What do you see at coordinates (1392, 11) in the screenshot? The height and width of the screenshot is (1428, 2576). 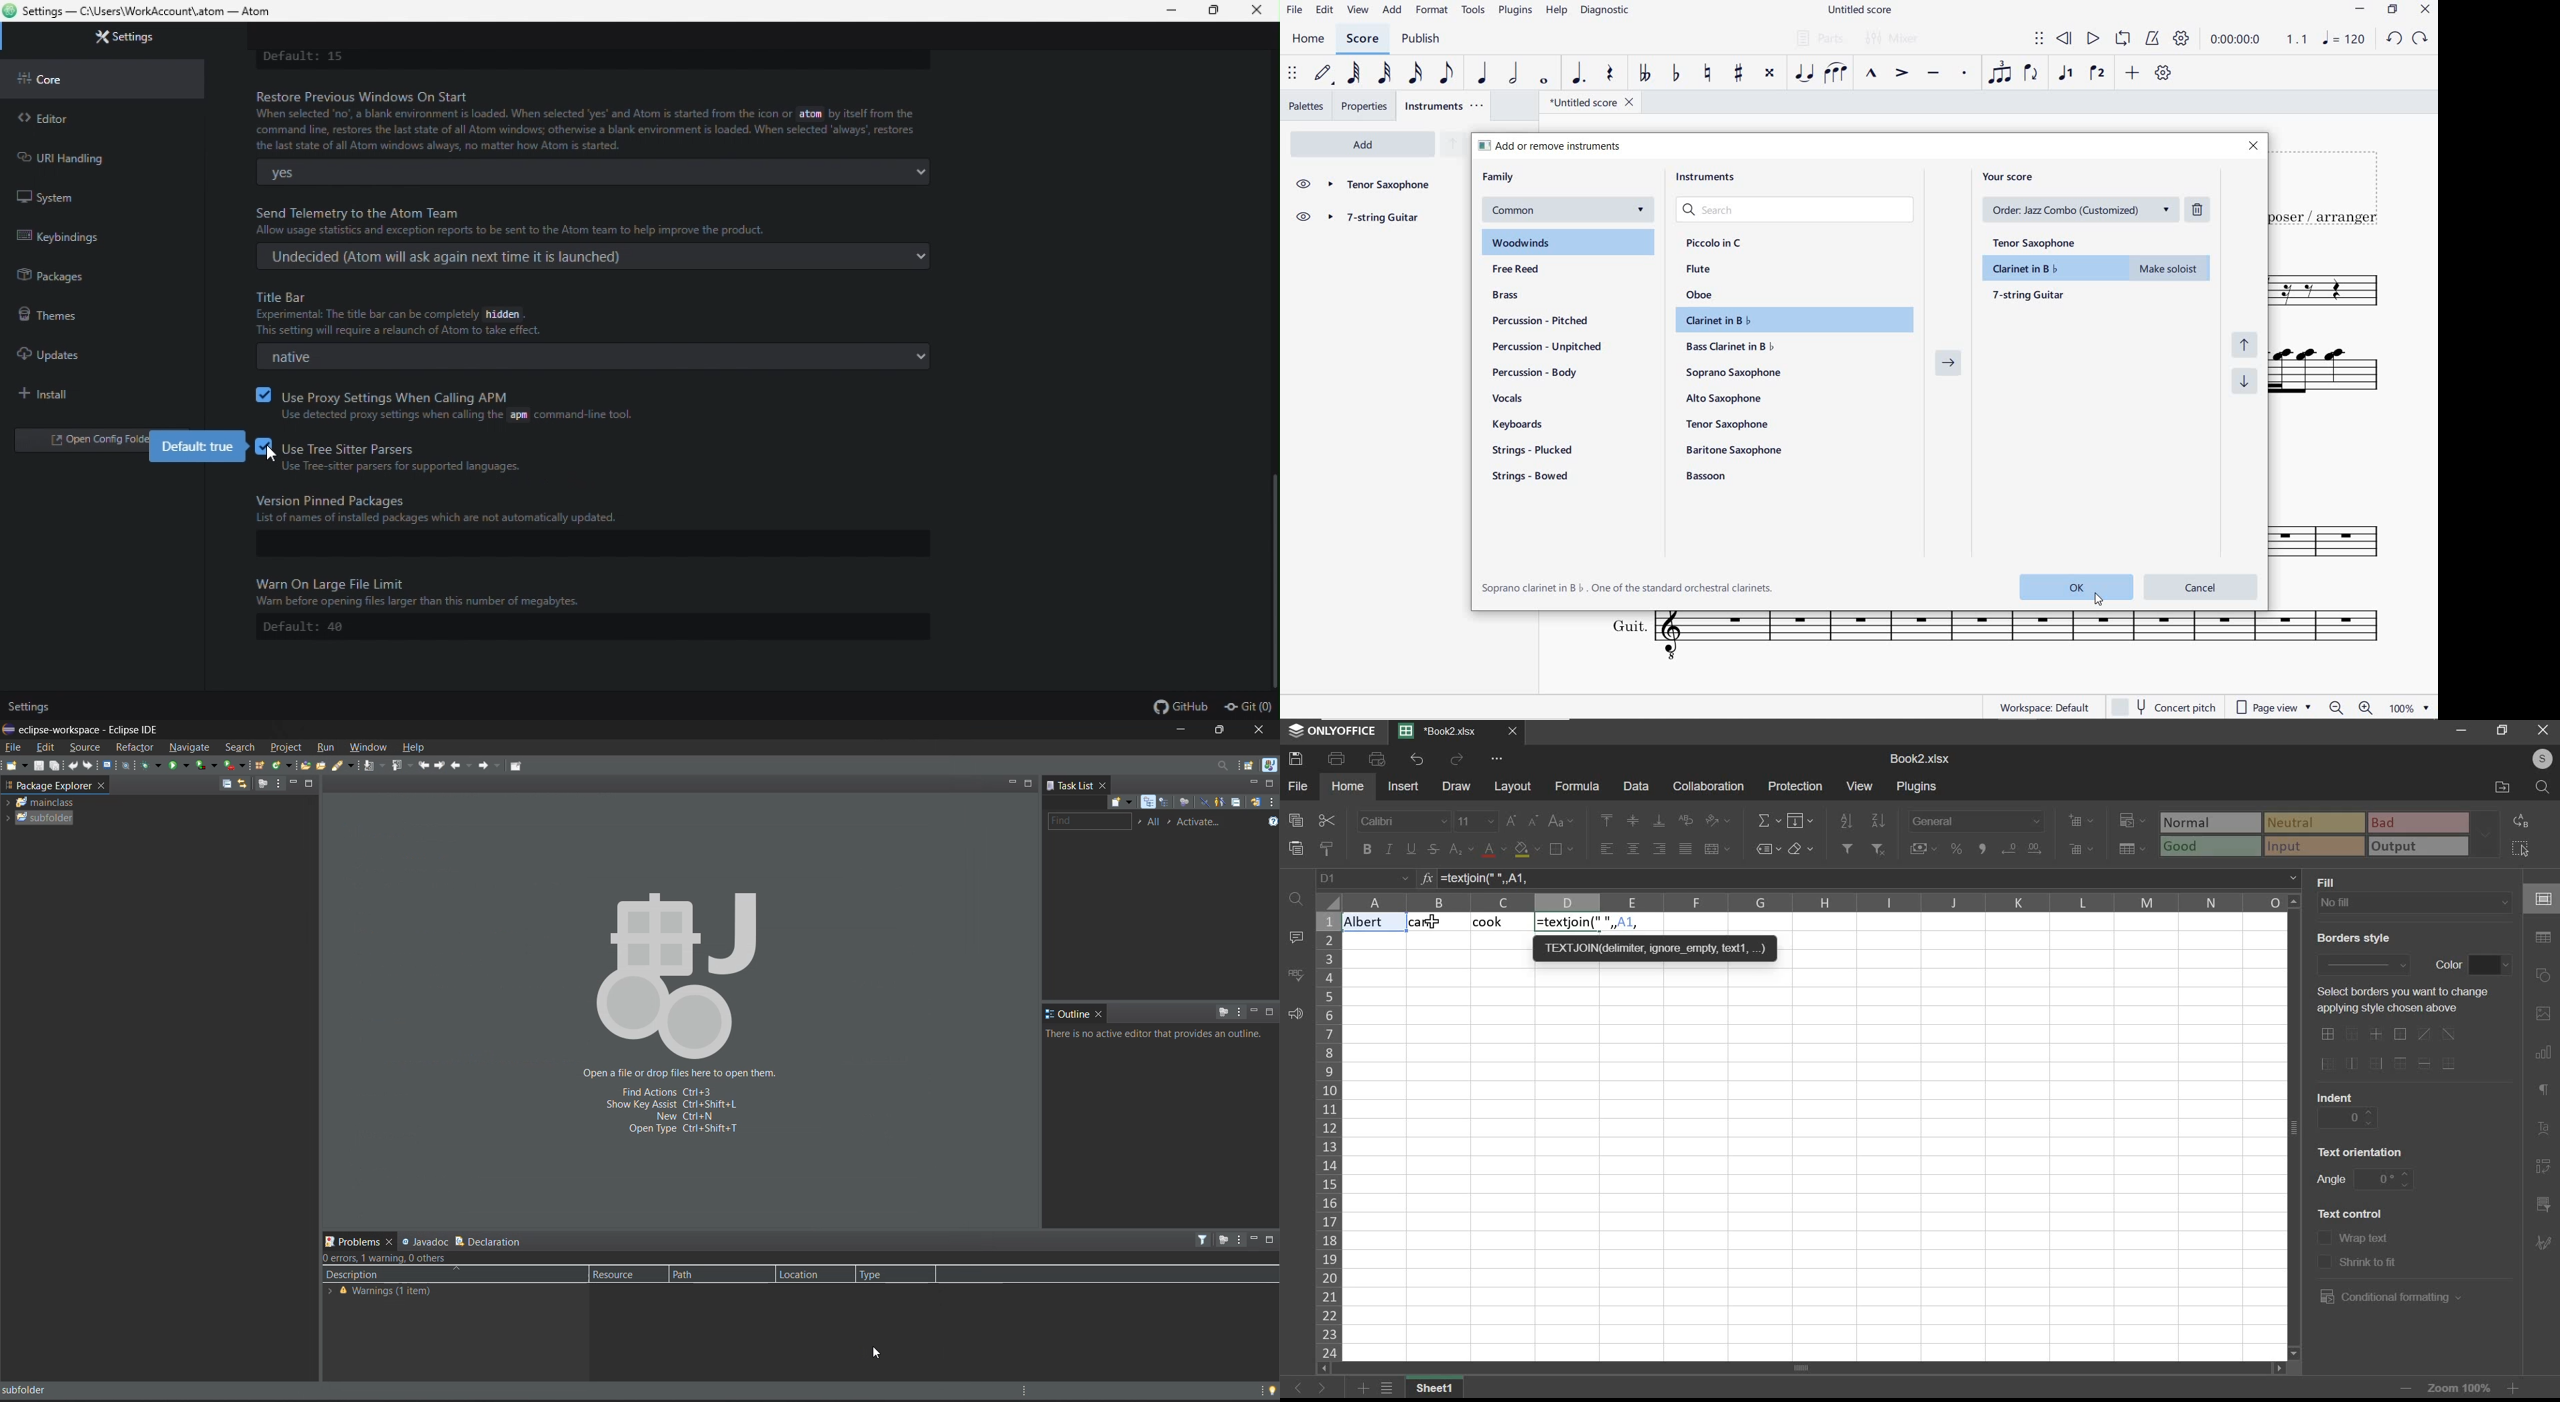 I see `ADD` at bounding box center [1392, 11].